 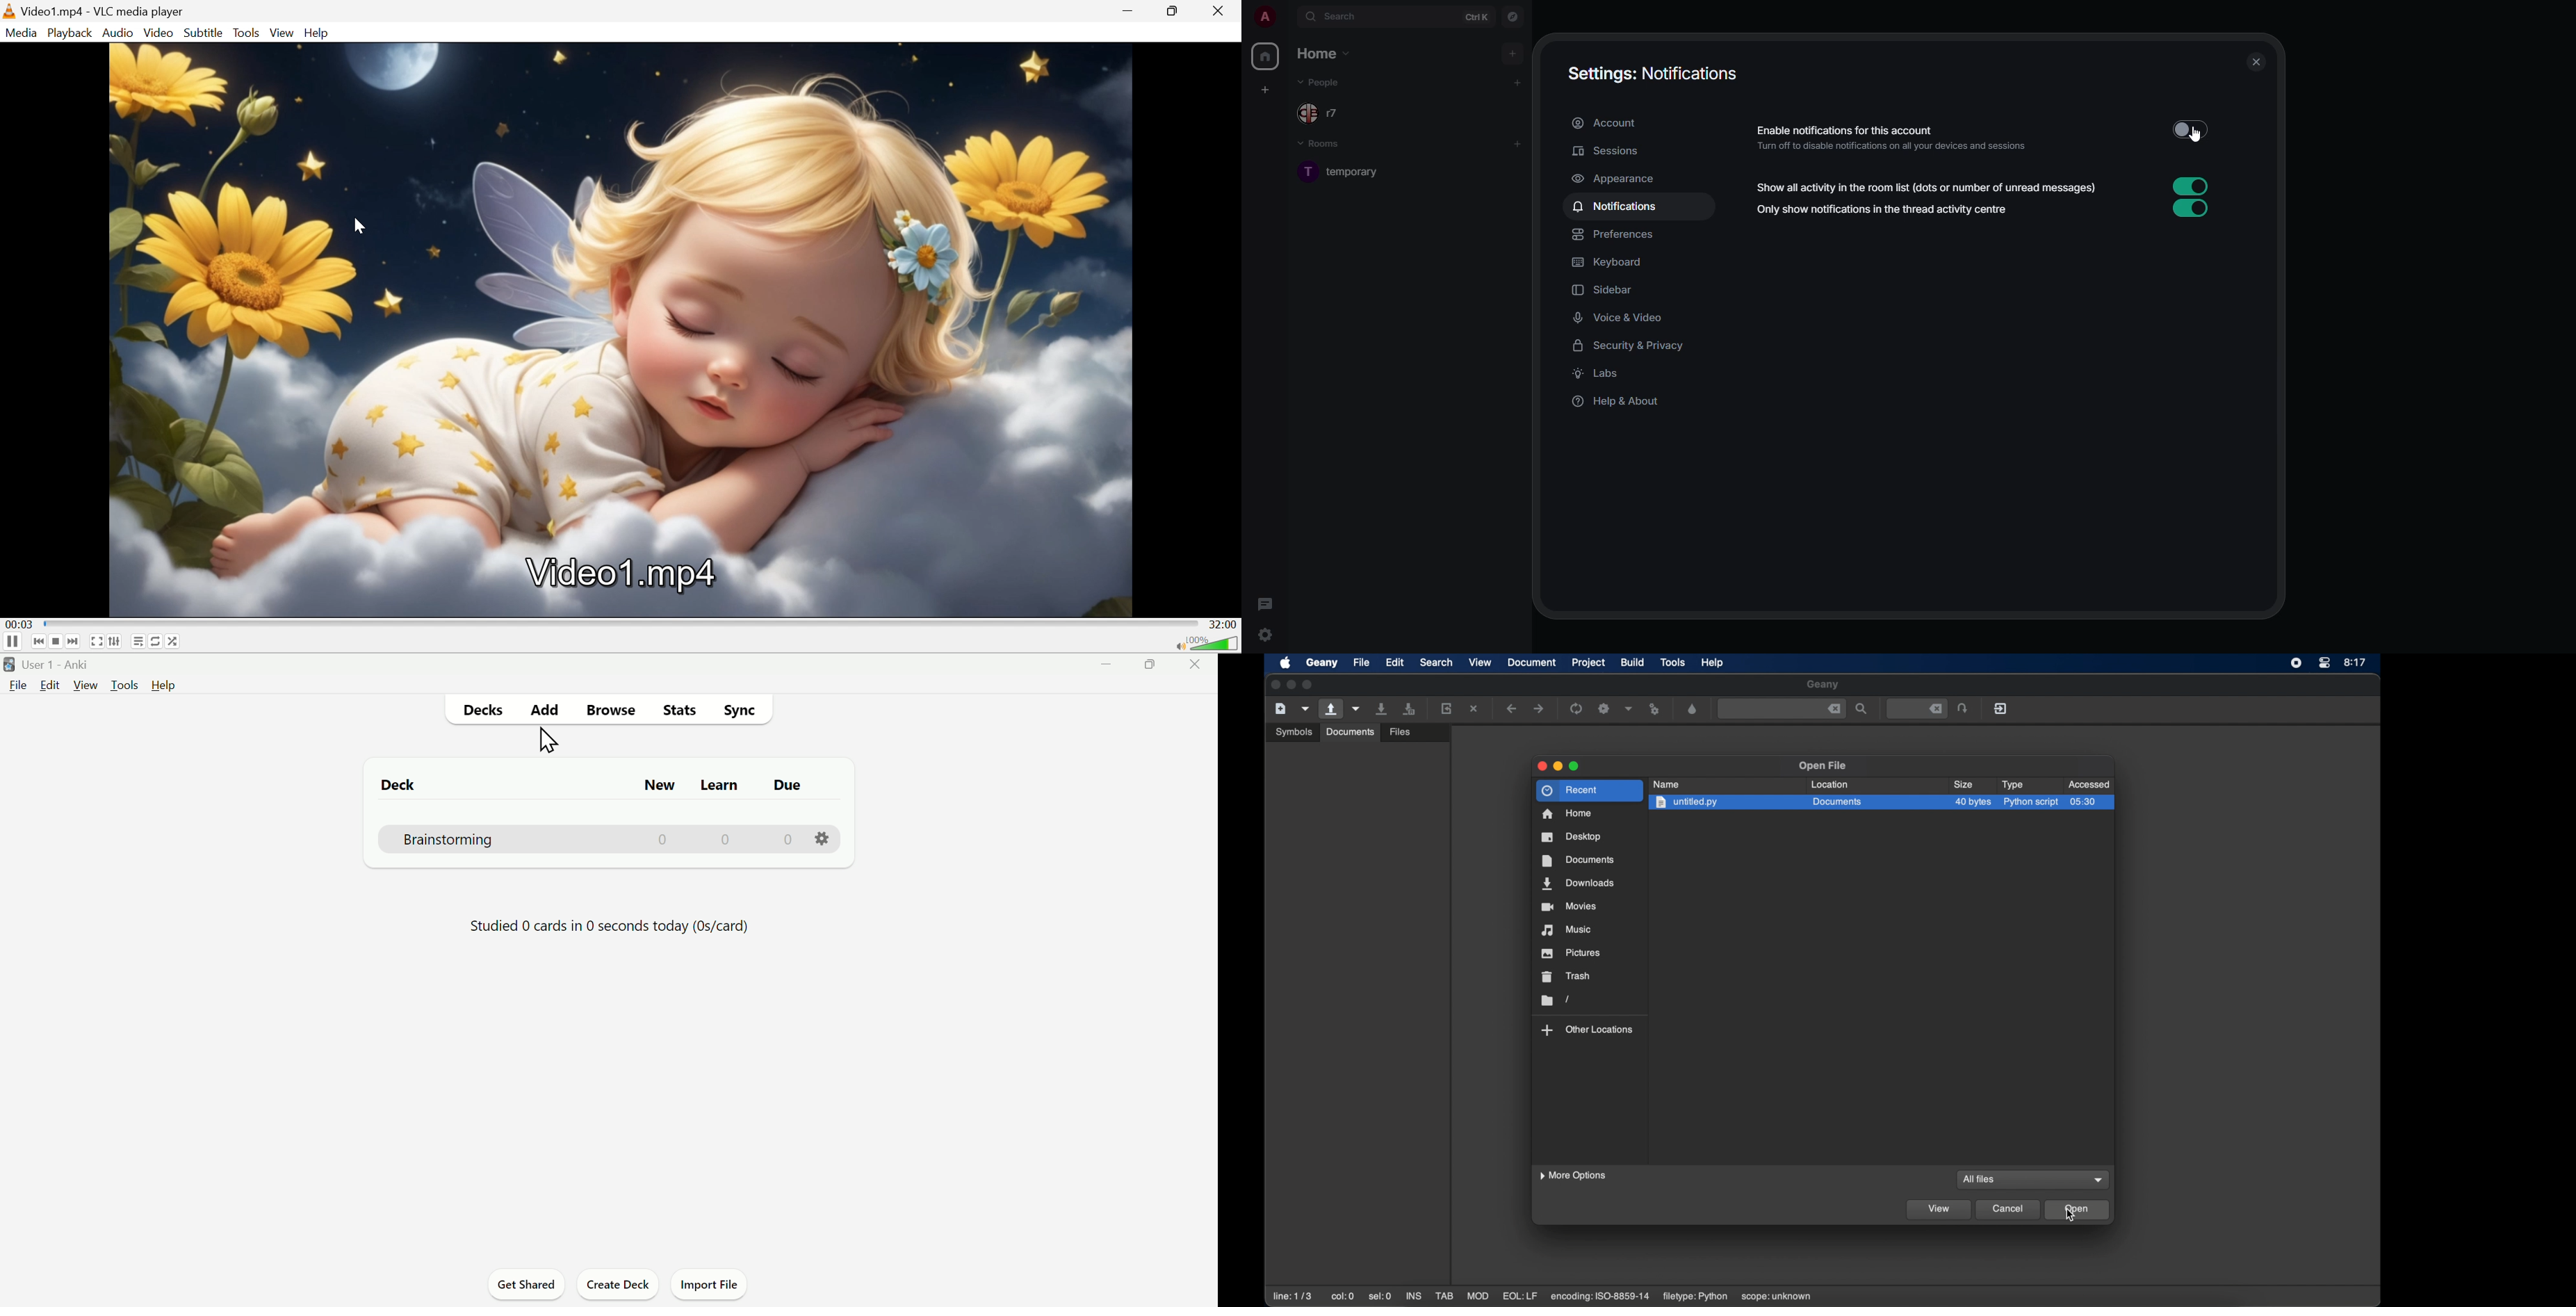 What do you see at coordinates (1326, 113) in the screenshot?
I see `people` at bounding box center [1326, 113].